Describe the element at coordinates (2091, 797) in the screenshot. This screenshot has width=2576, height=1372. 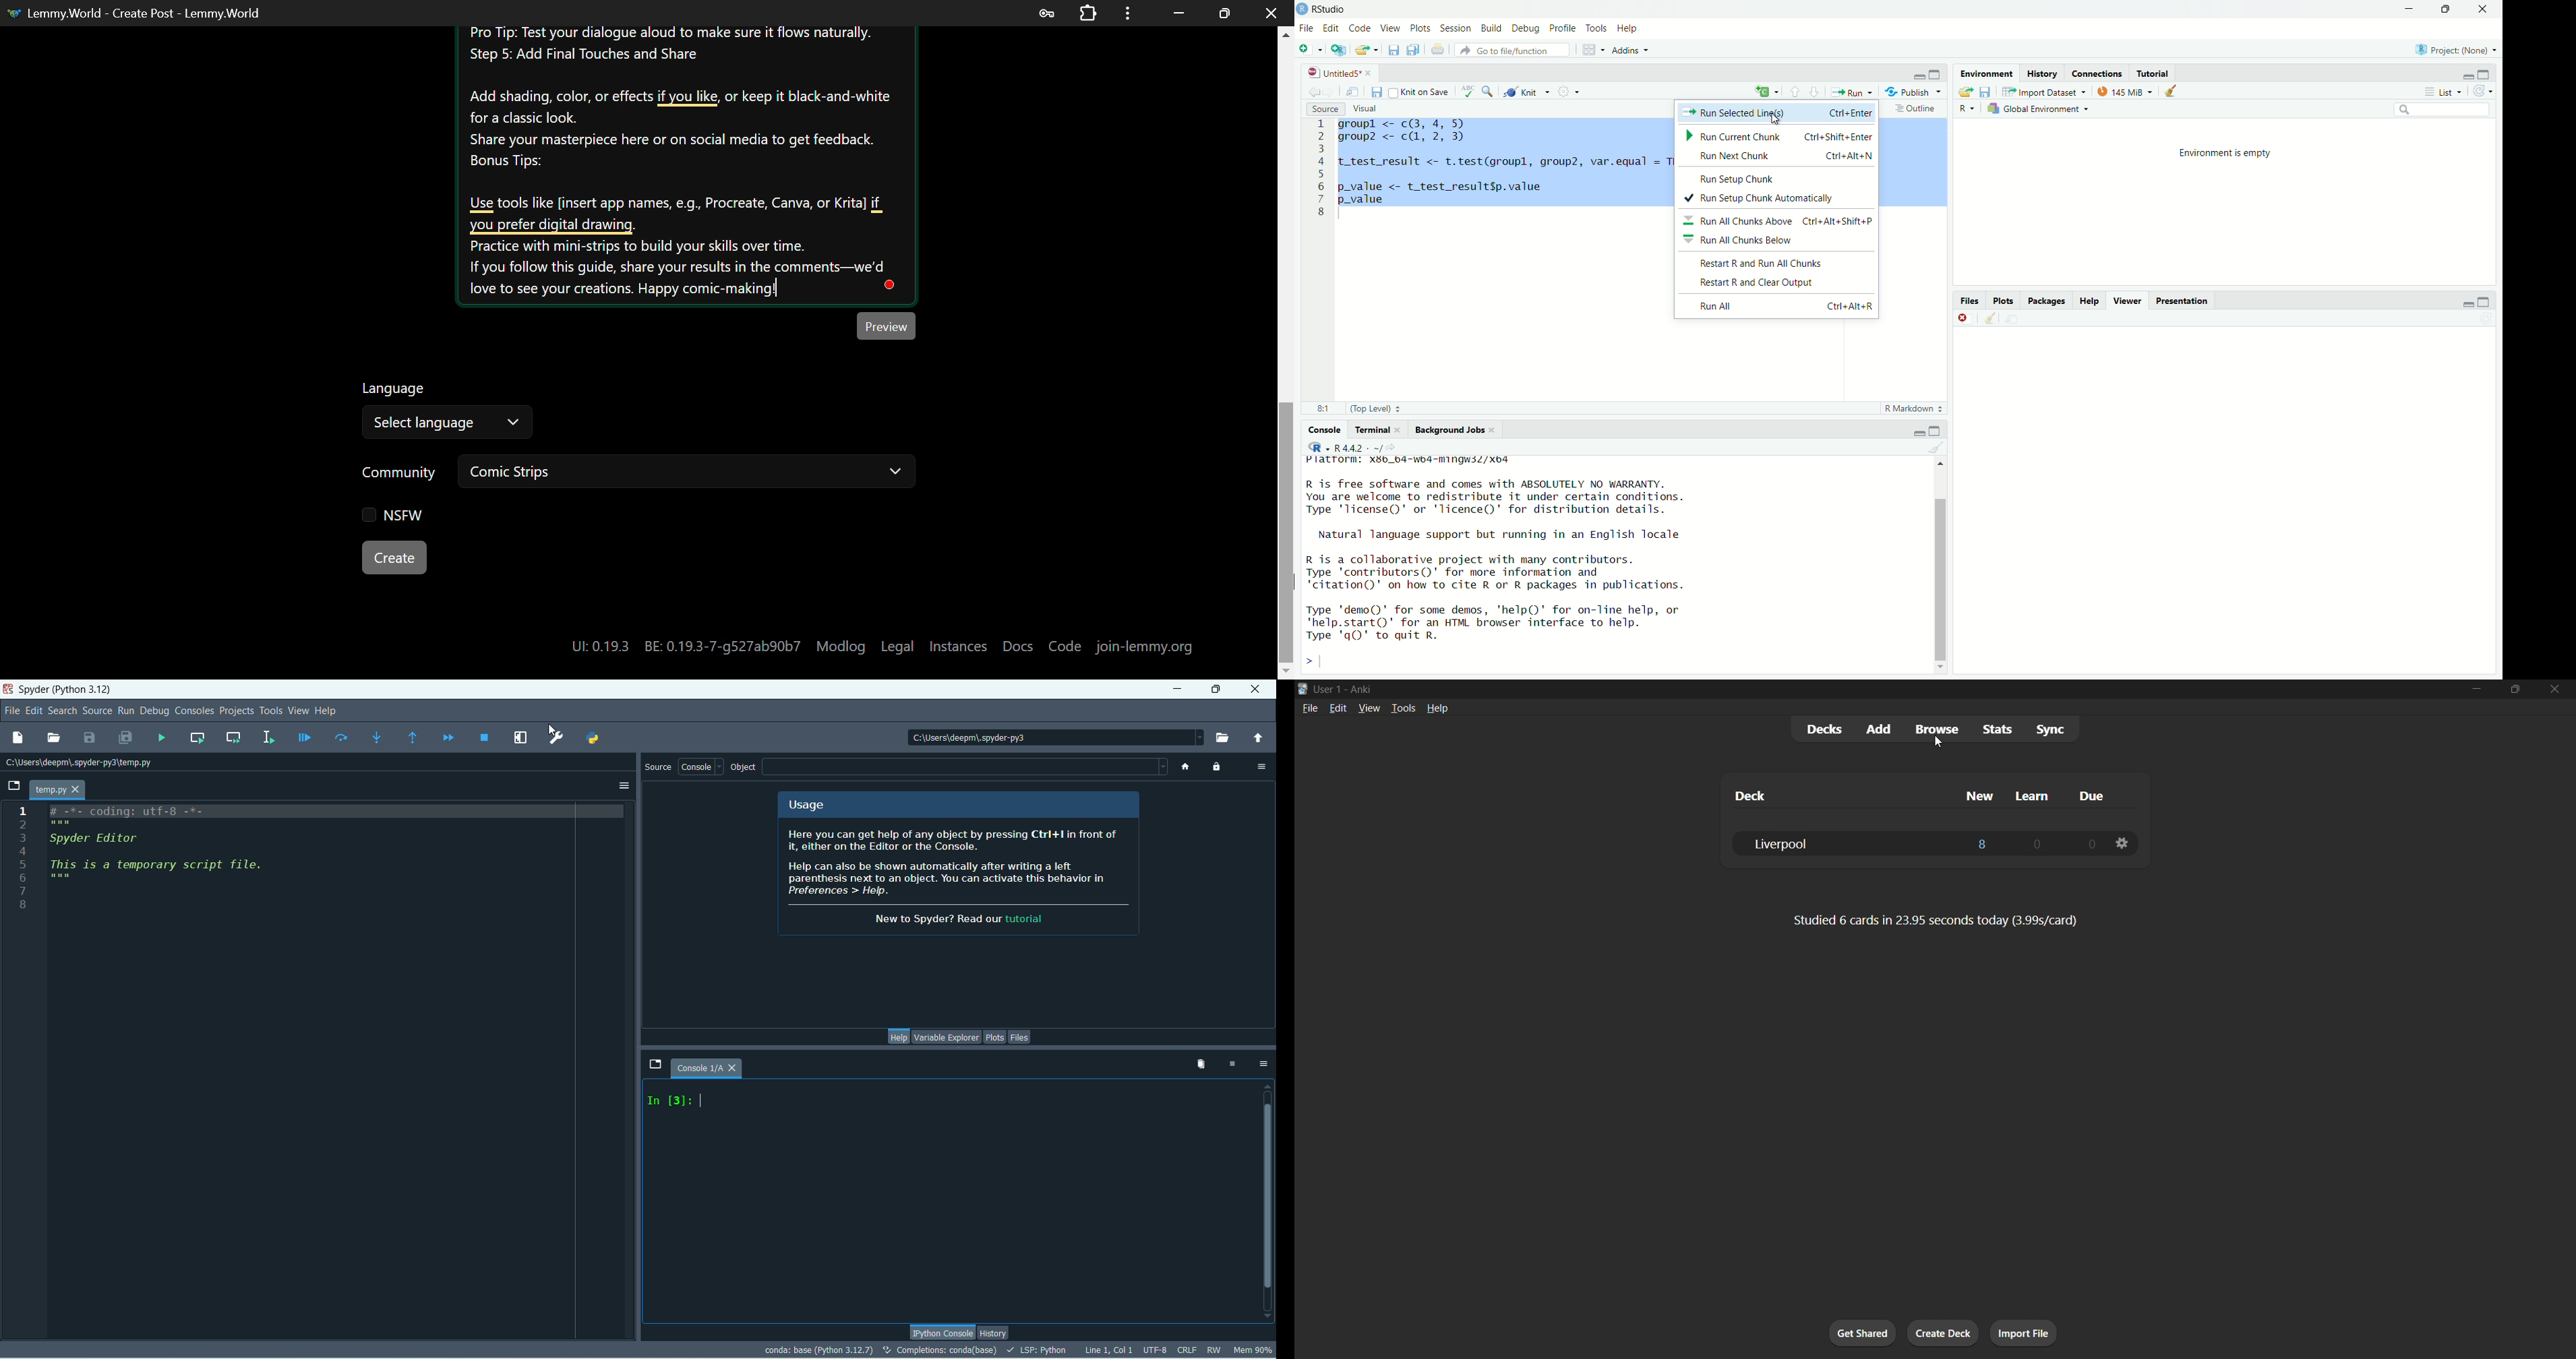
I see `due column` at that location.